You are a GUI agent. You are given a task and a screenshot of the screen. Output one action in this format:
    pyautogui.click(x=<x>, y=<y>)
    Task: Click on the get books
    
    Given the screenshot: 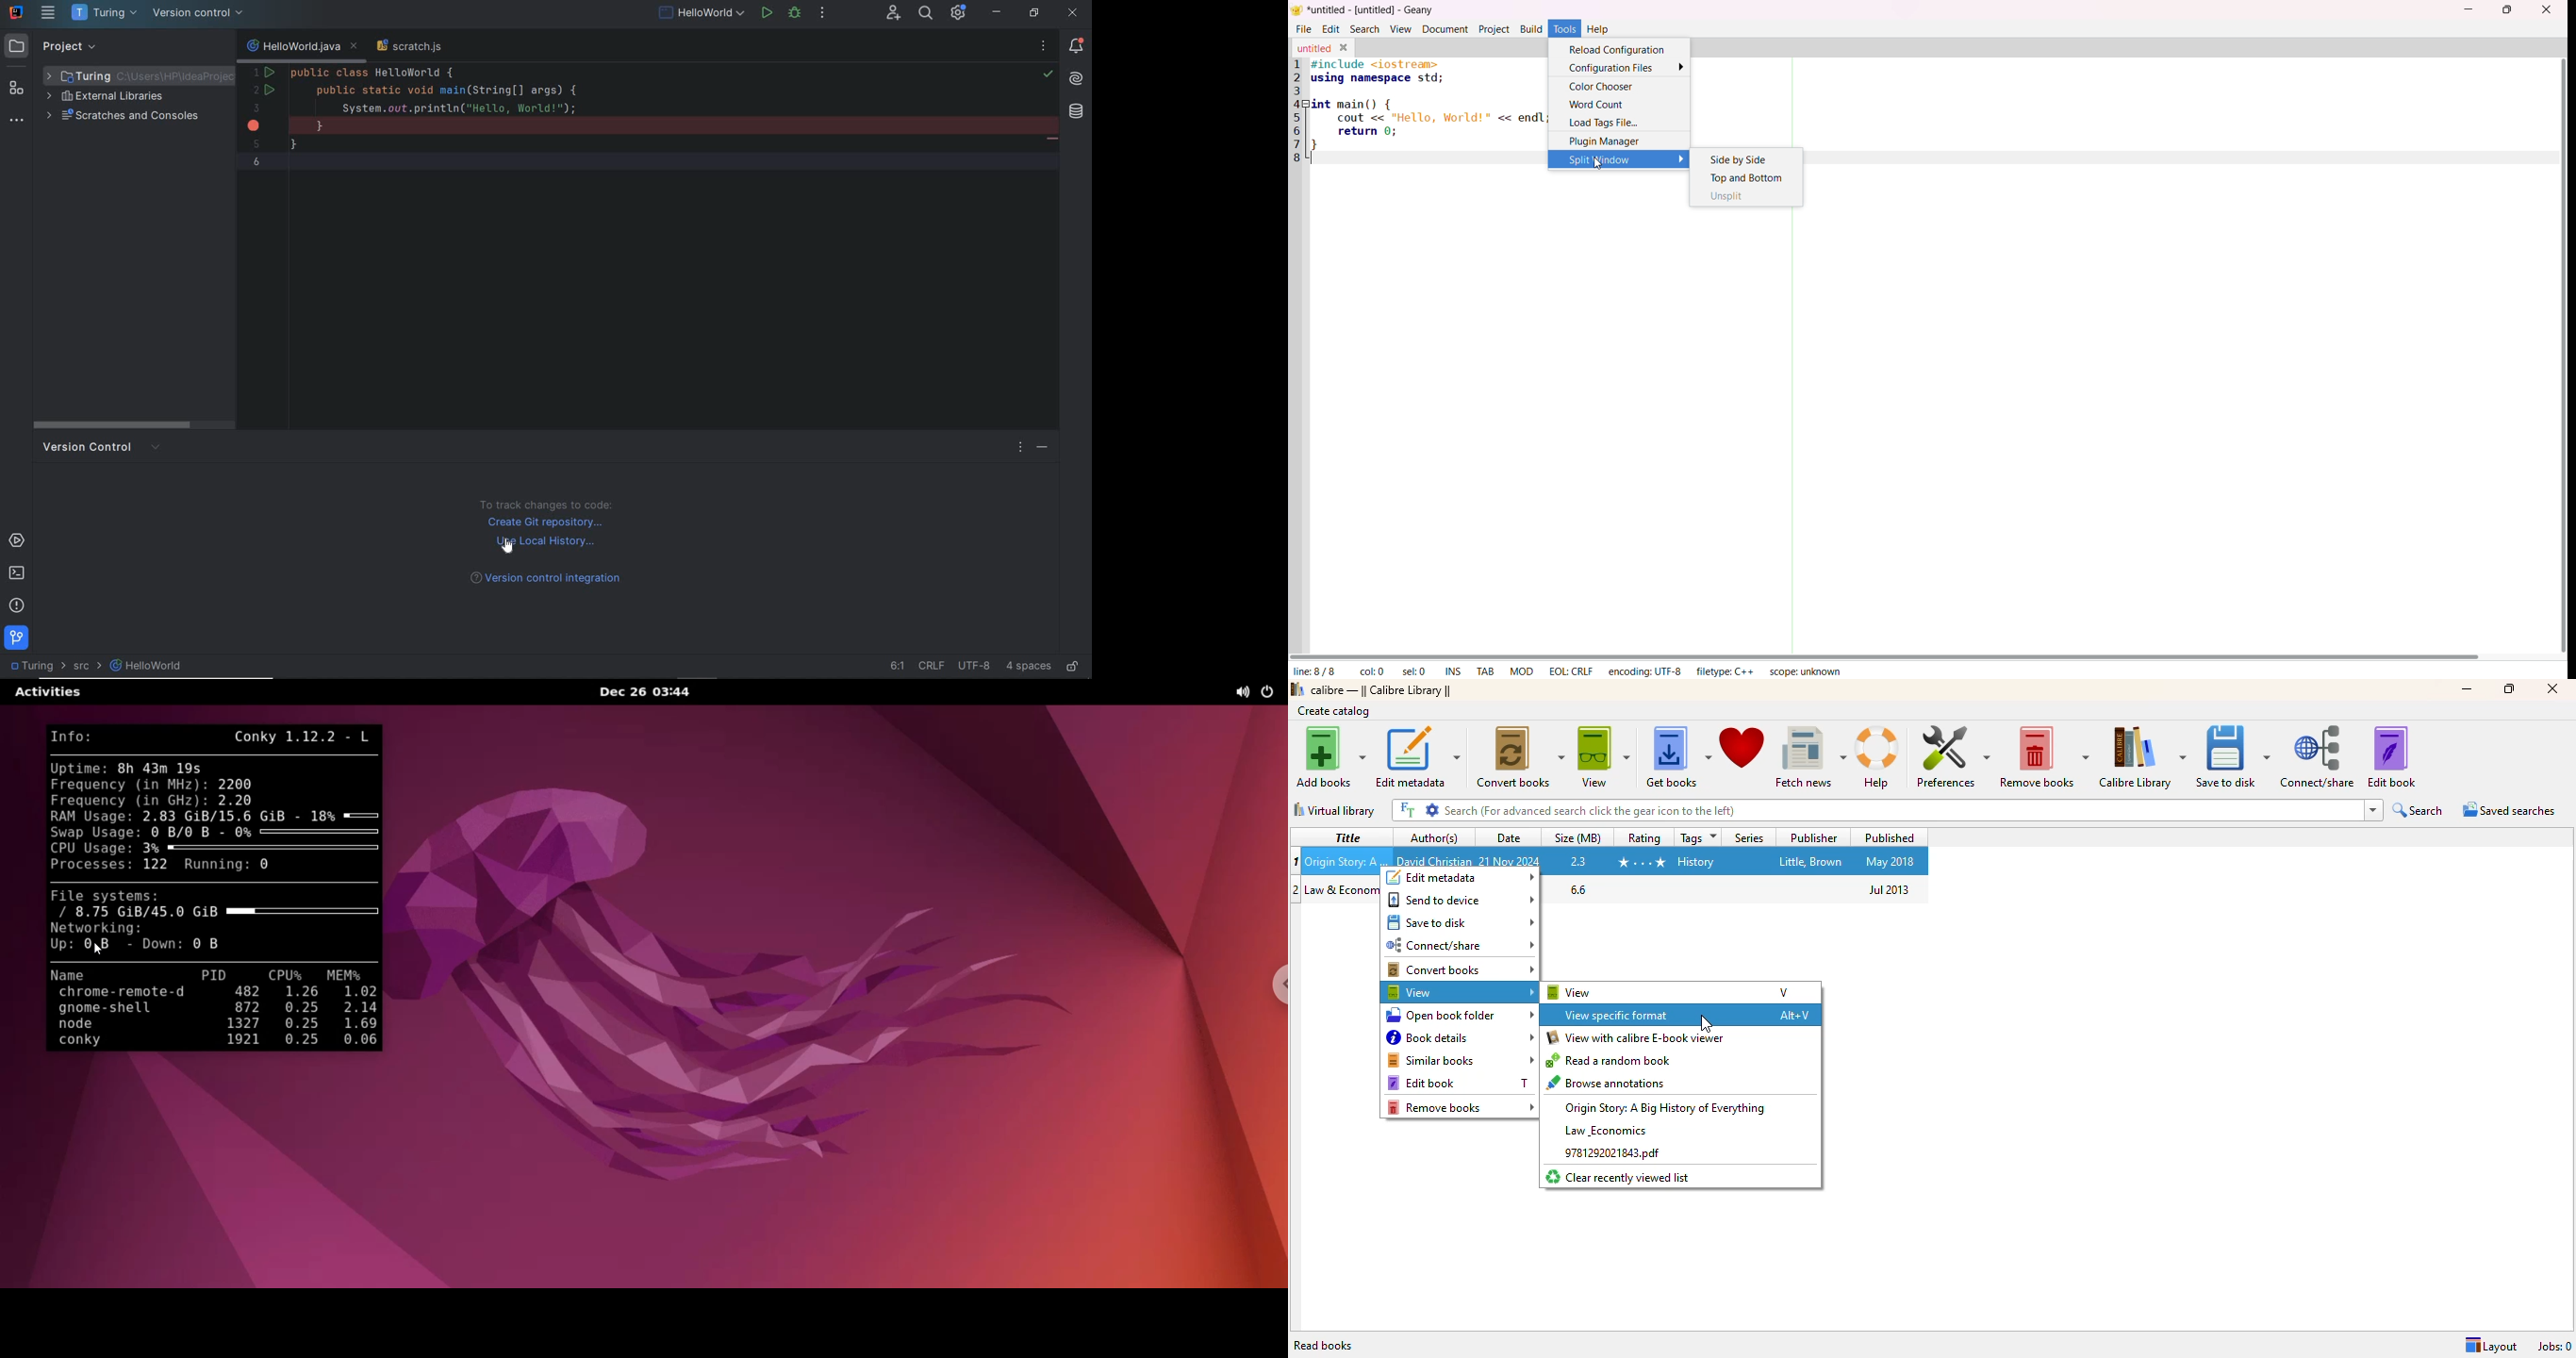 What is the action you would take?
    pyautogui.click(x=1678, y=758)
    